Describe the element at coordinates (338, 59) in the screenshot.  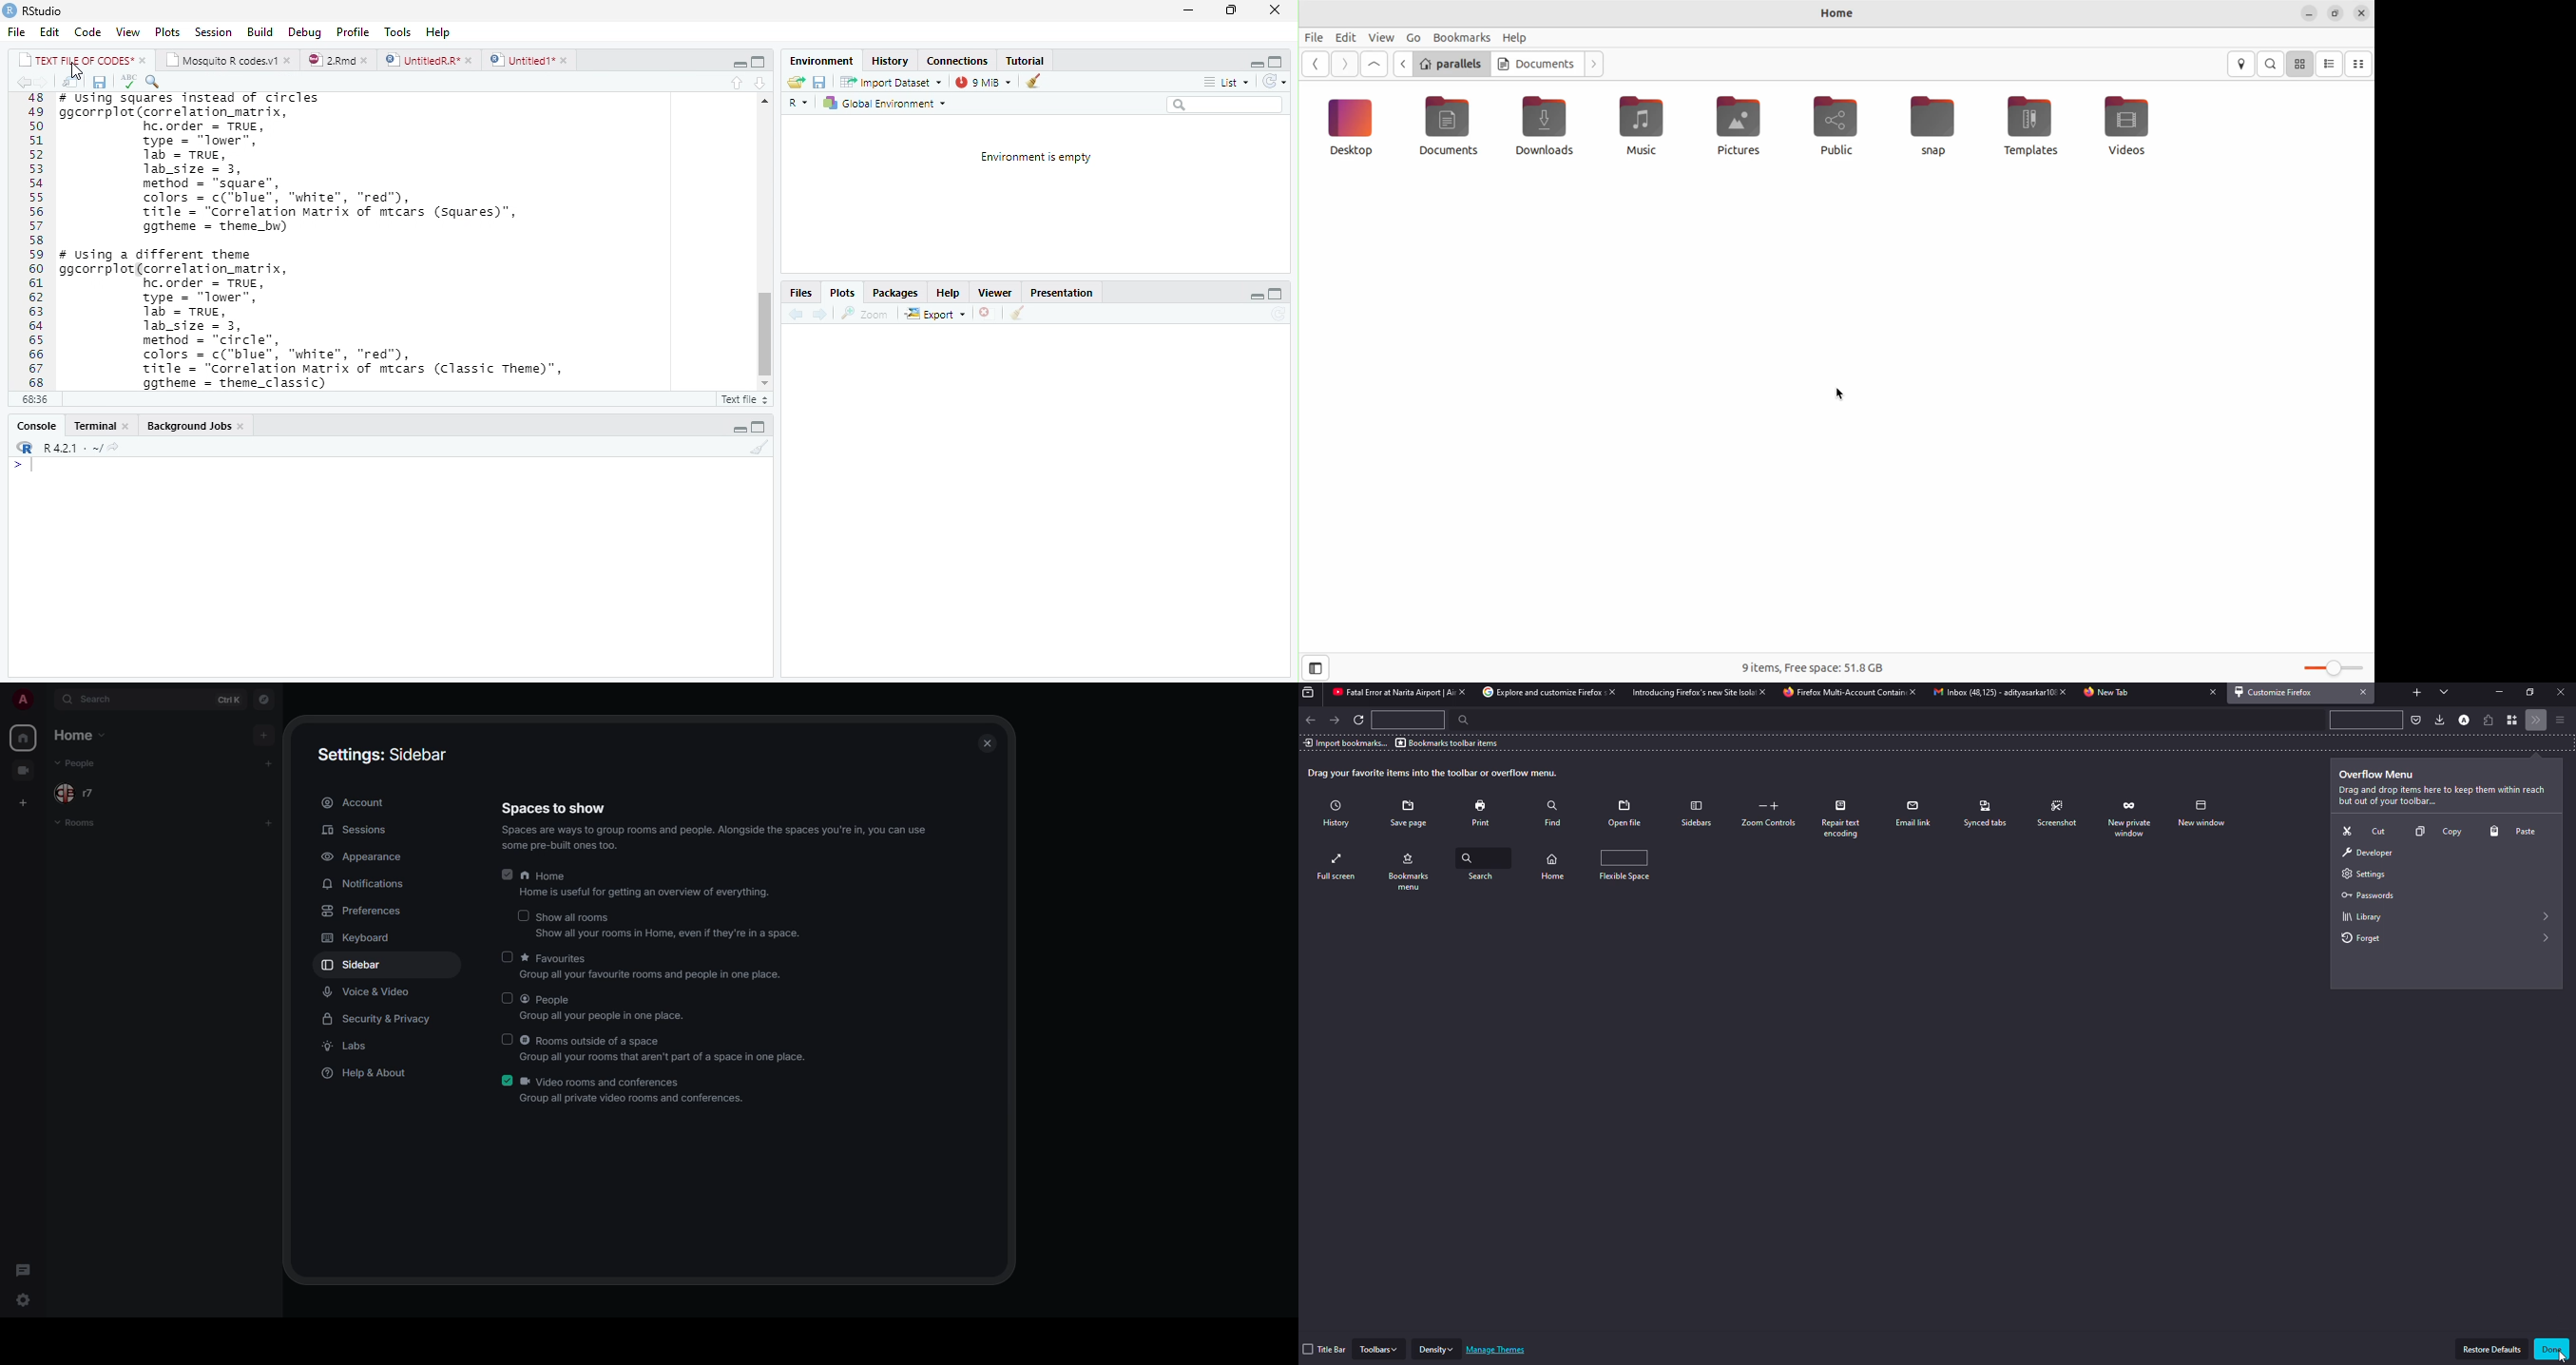
I see `2rmd` at that location.